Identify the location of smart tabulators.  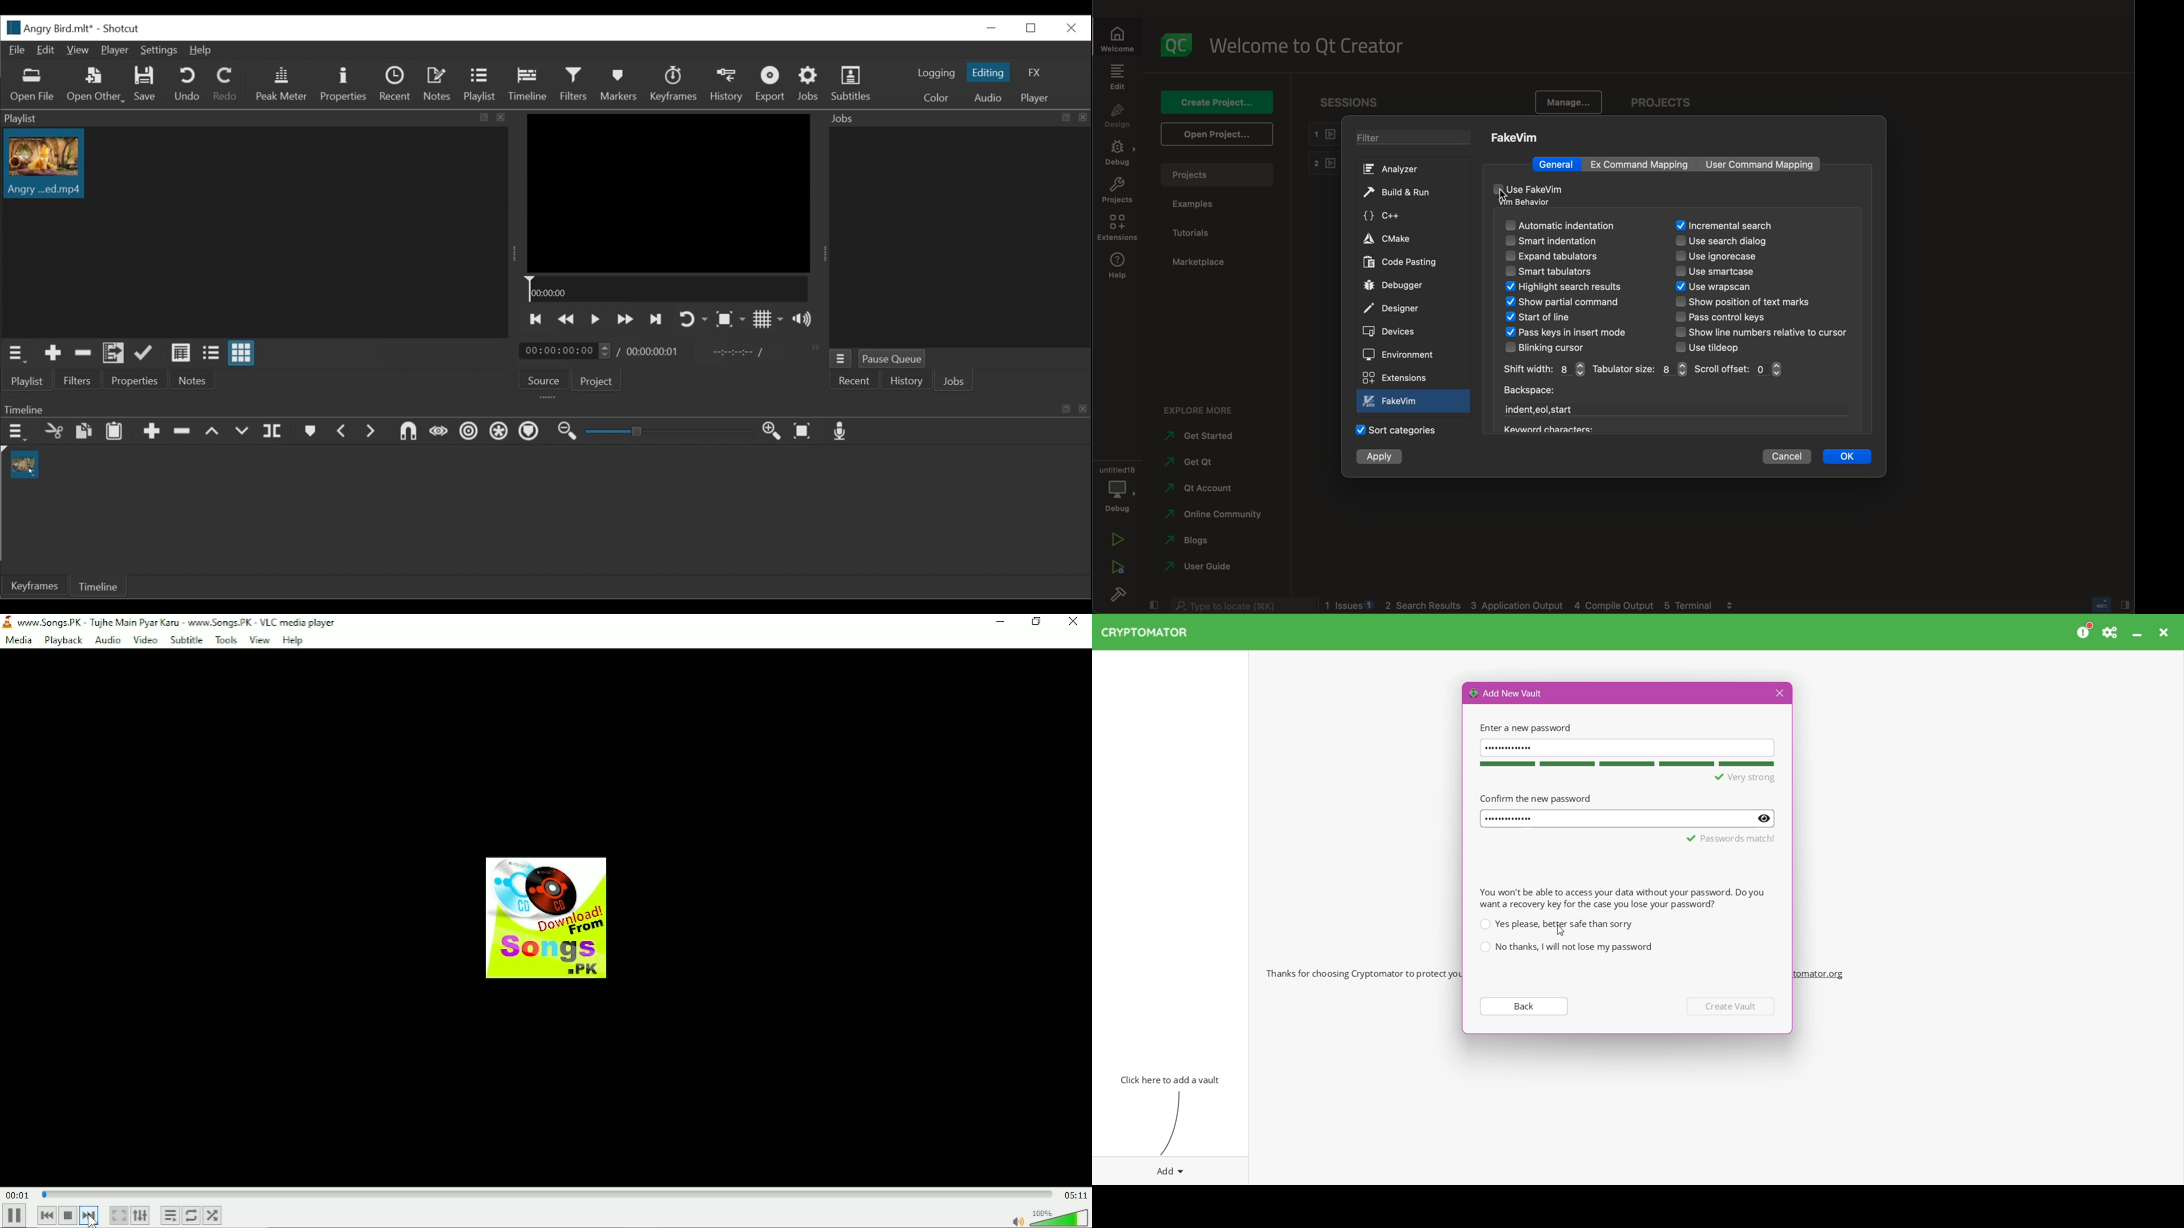
(1550, 271).